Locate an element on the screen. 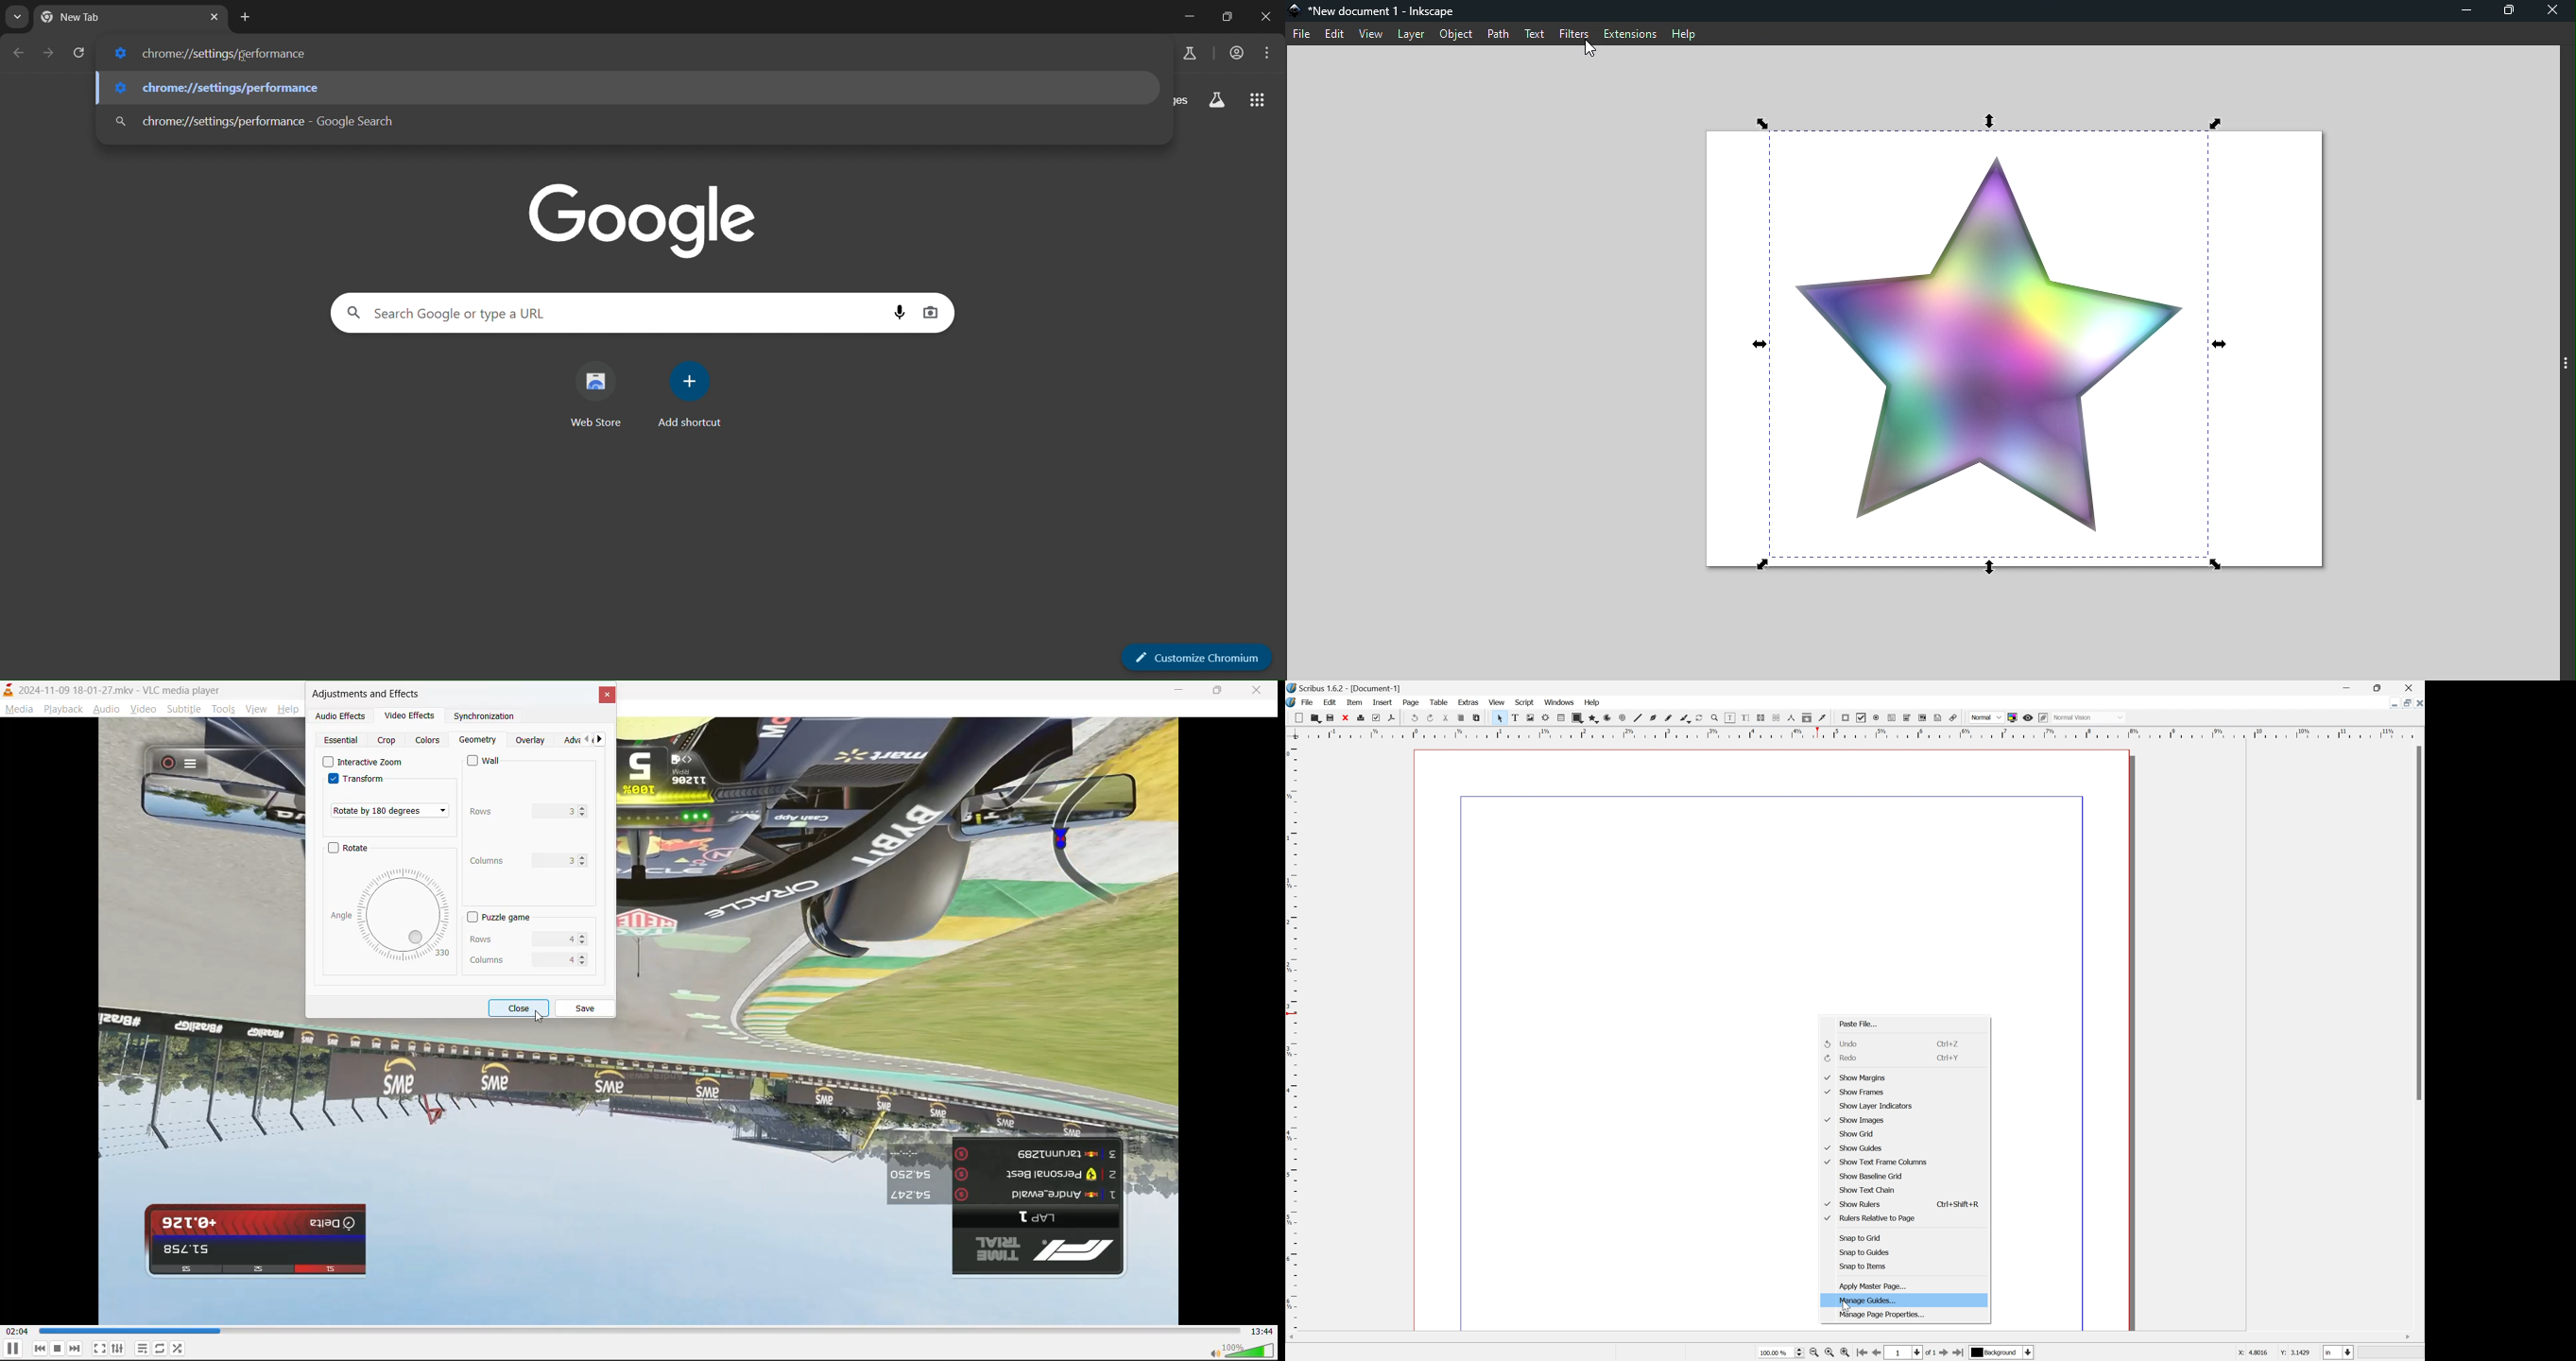 The height and width of the screenshot is (1372, 2576). close tab is located at coordinates (607, 698).